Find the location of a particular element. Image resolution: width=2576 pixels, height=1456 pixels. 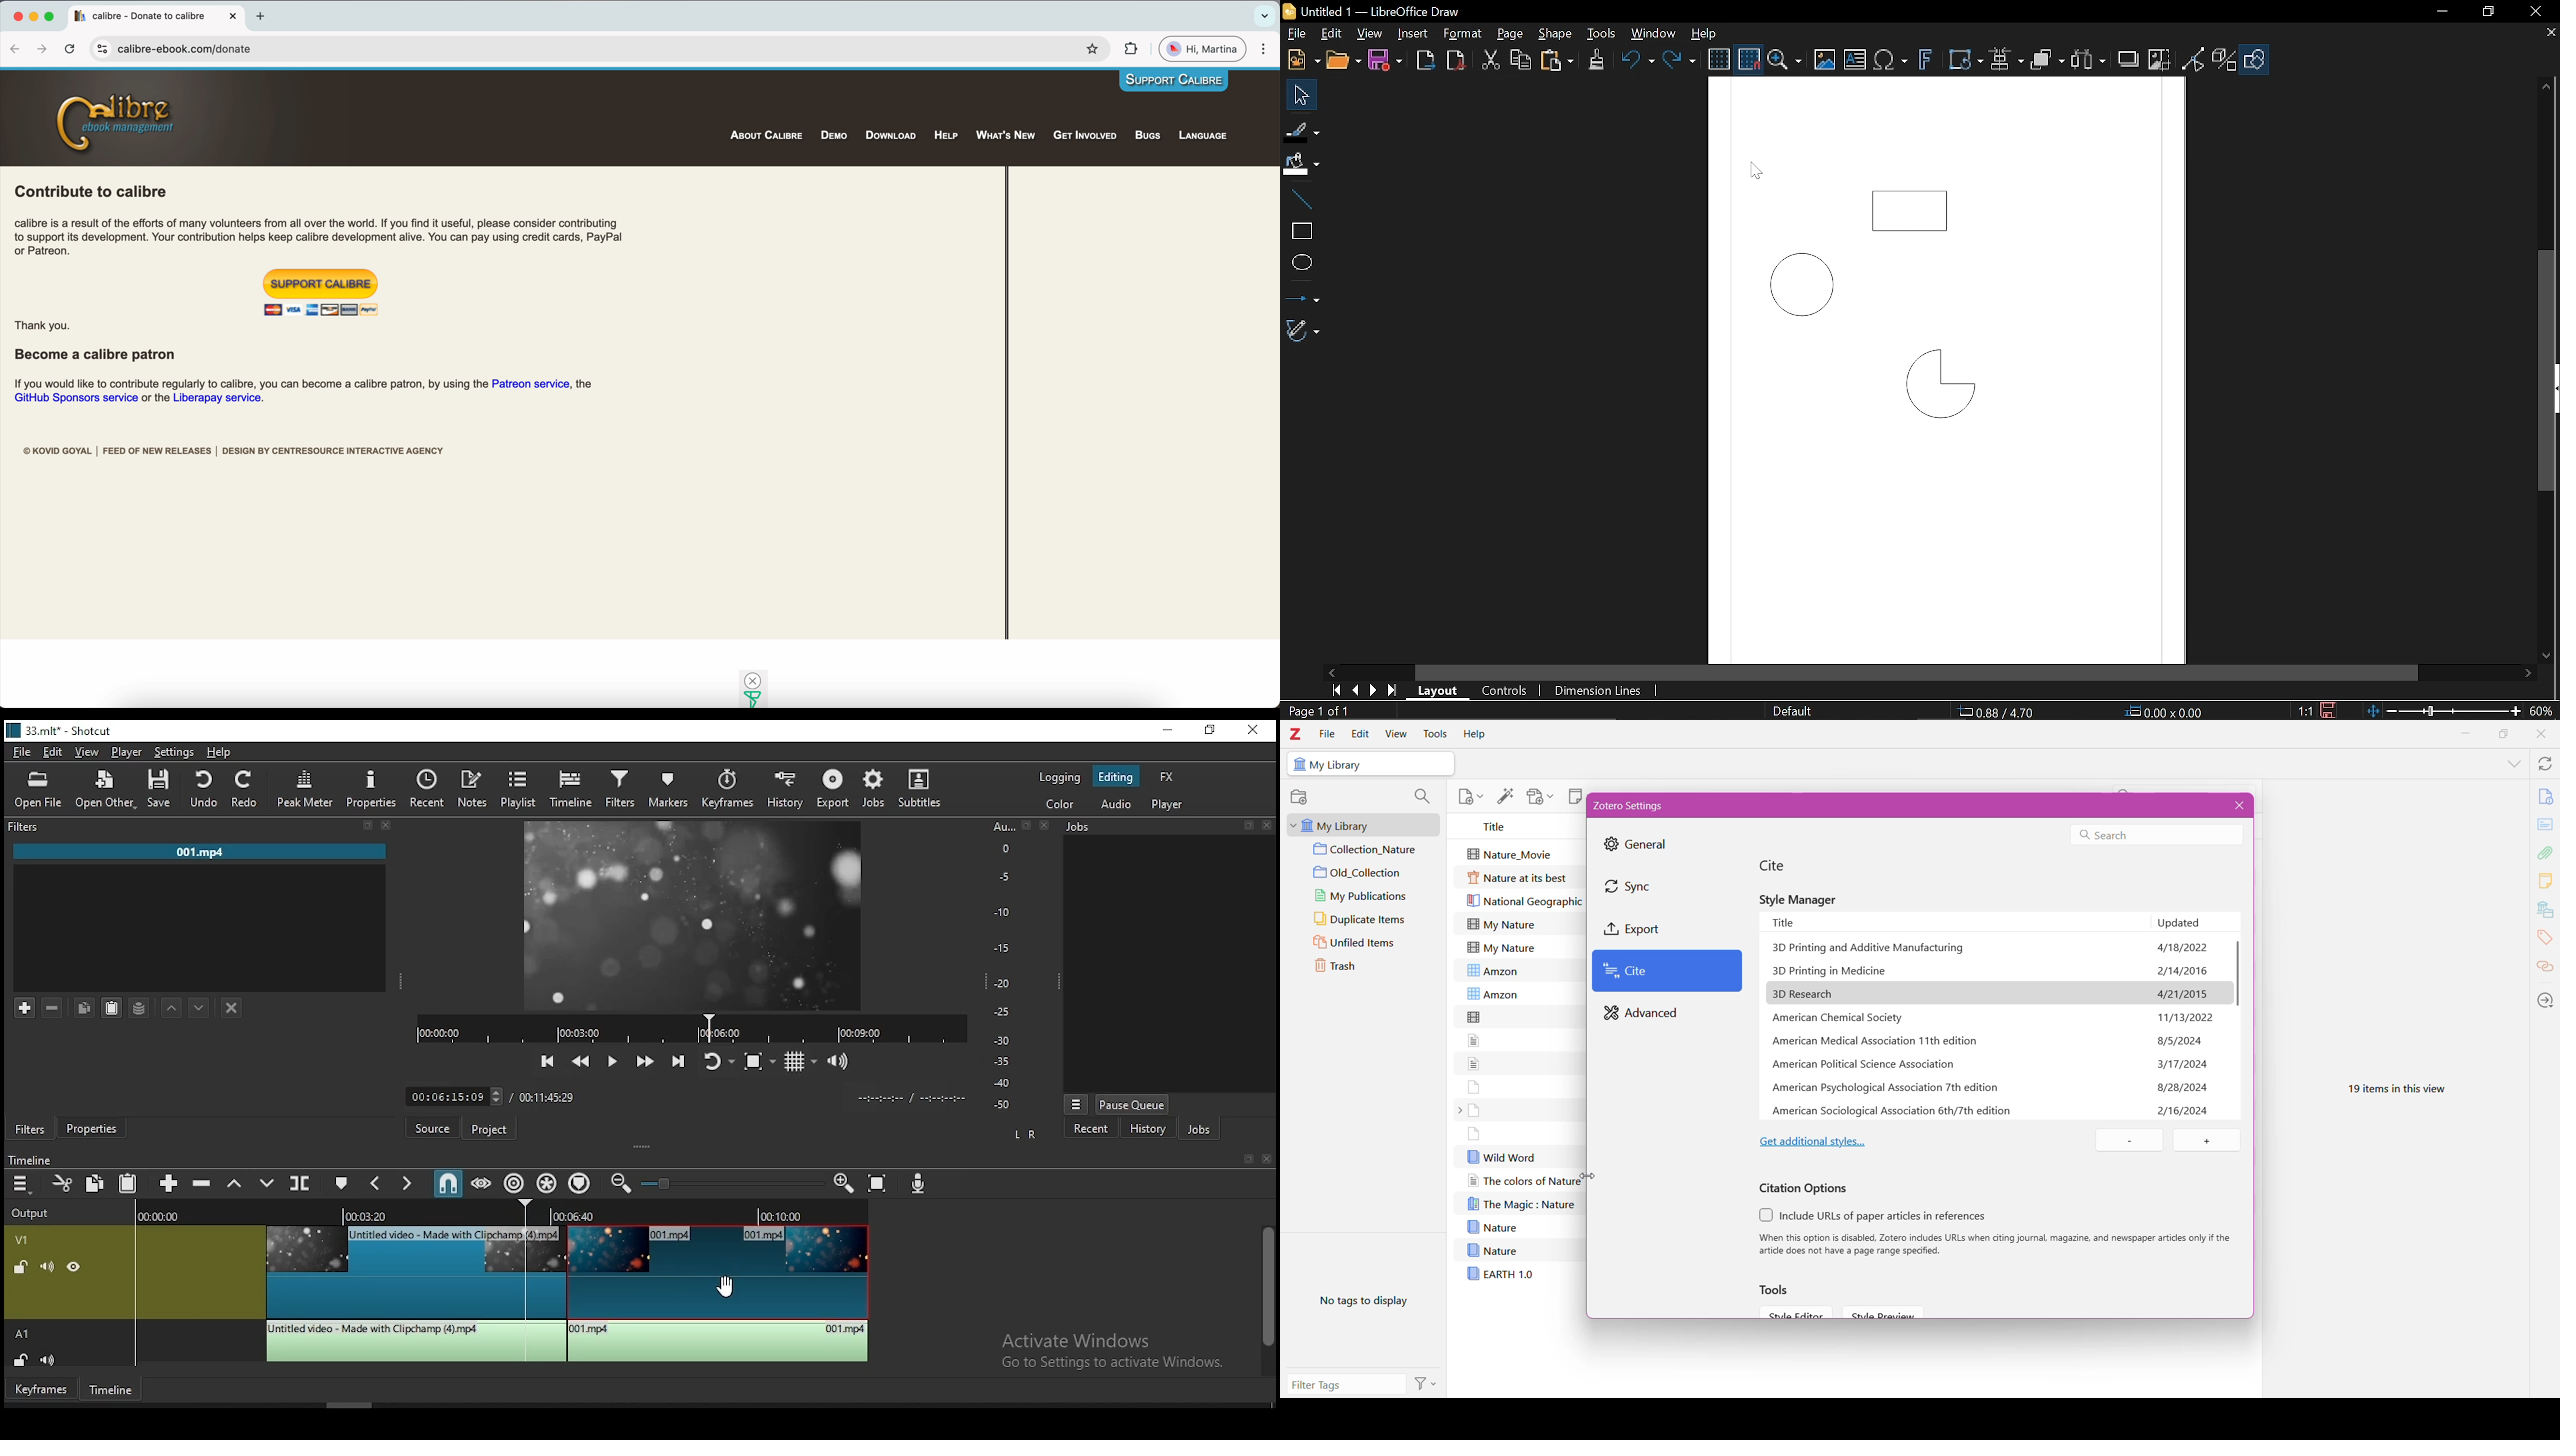

Libreoffice Logo is located at coordinates (1289, 10).